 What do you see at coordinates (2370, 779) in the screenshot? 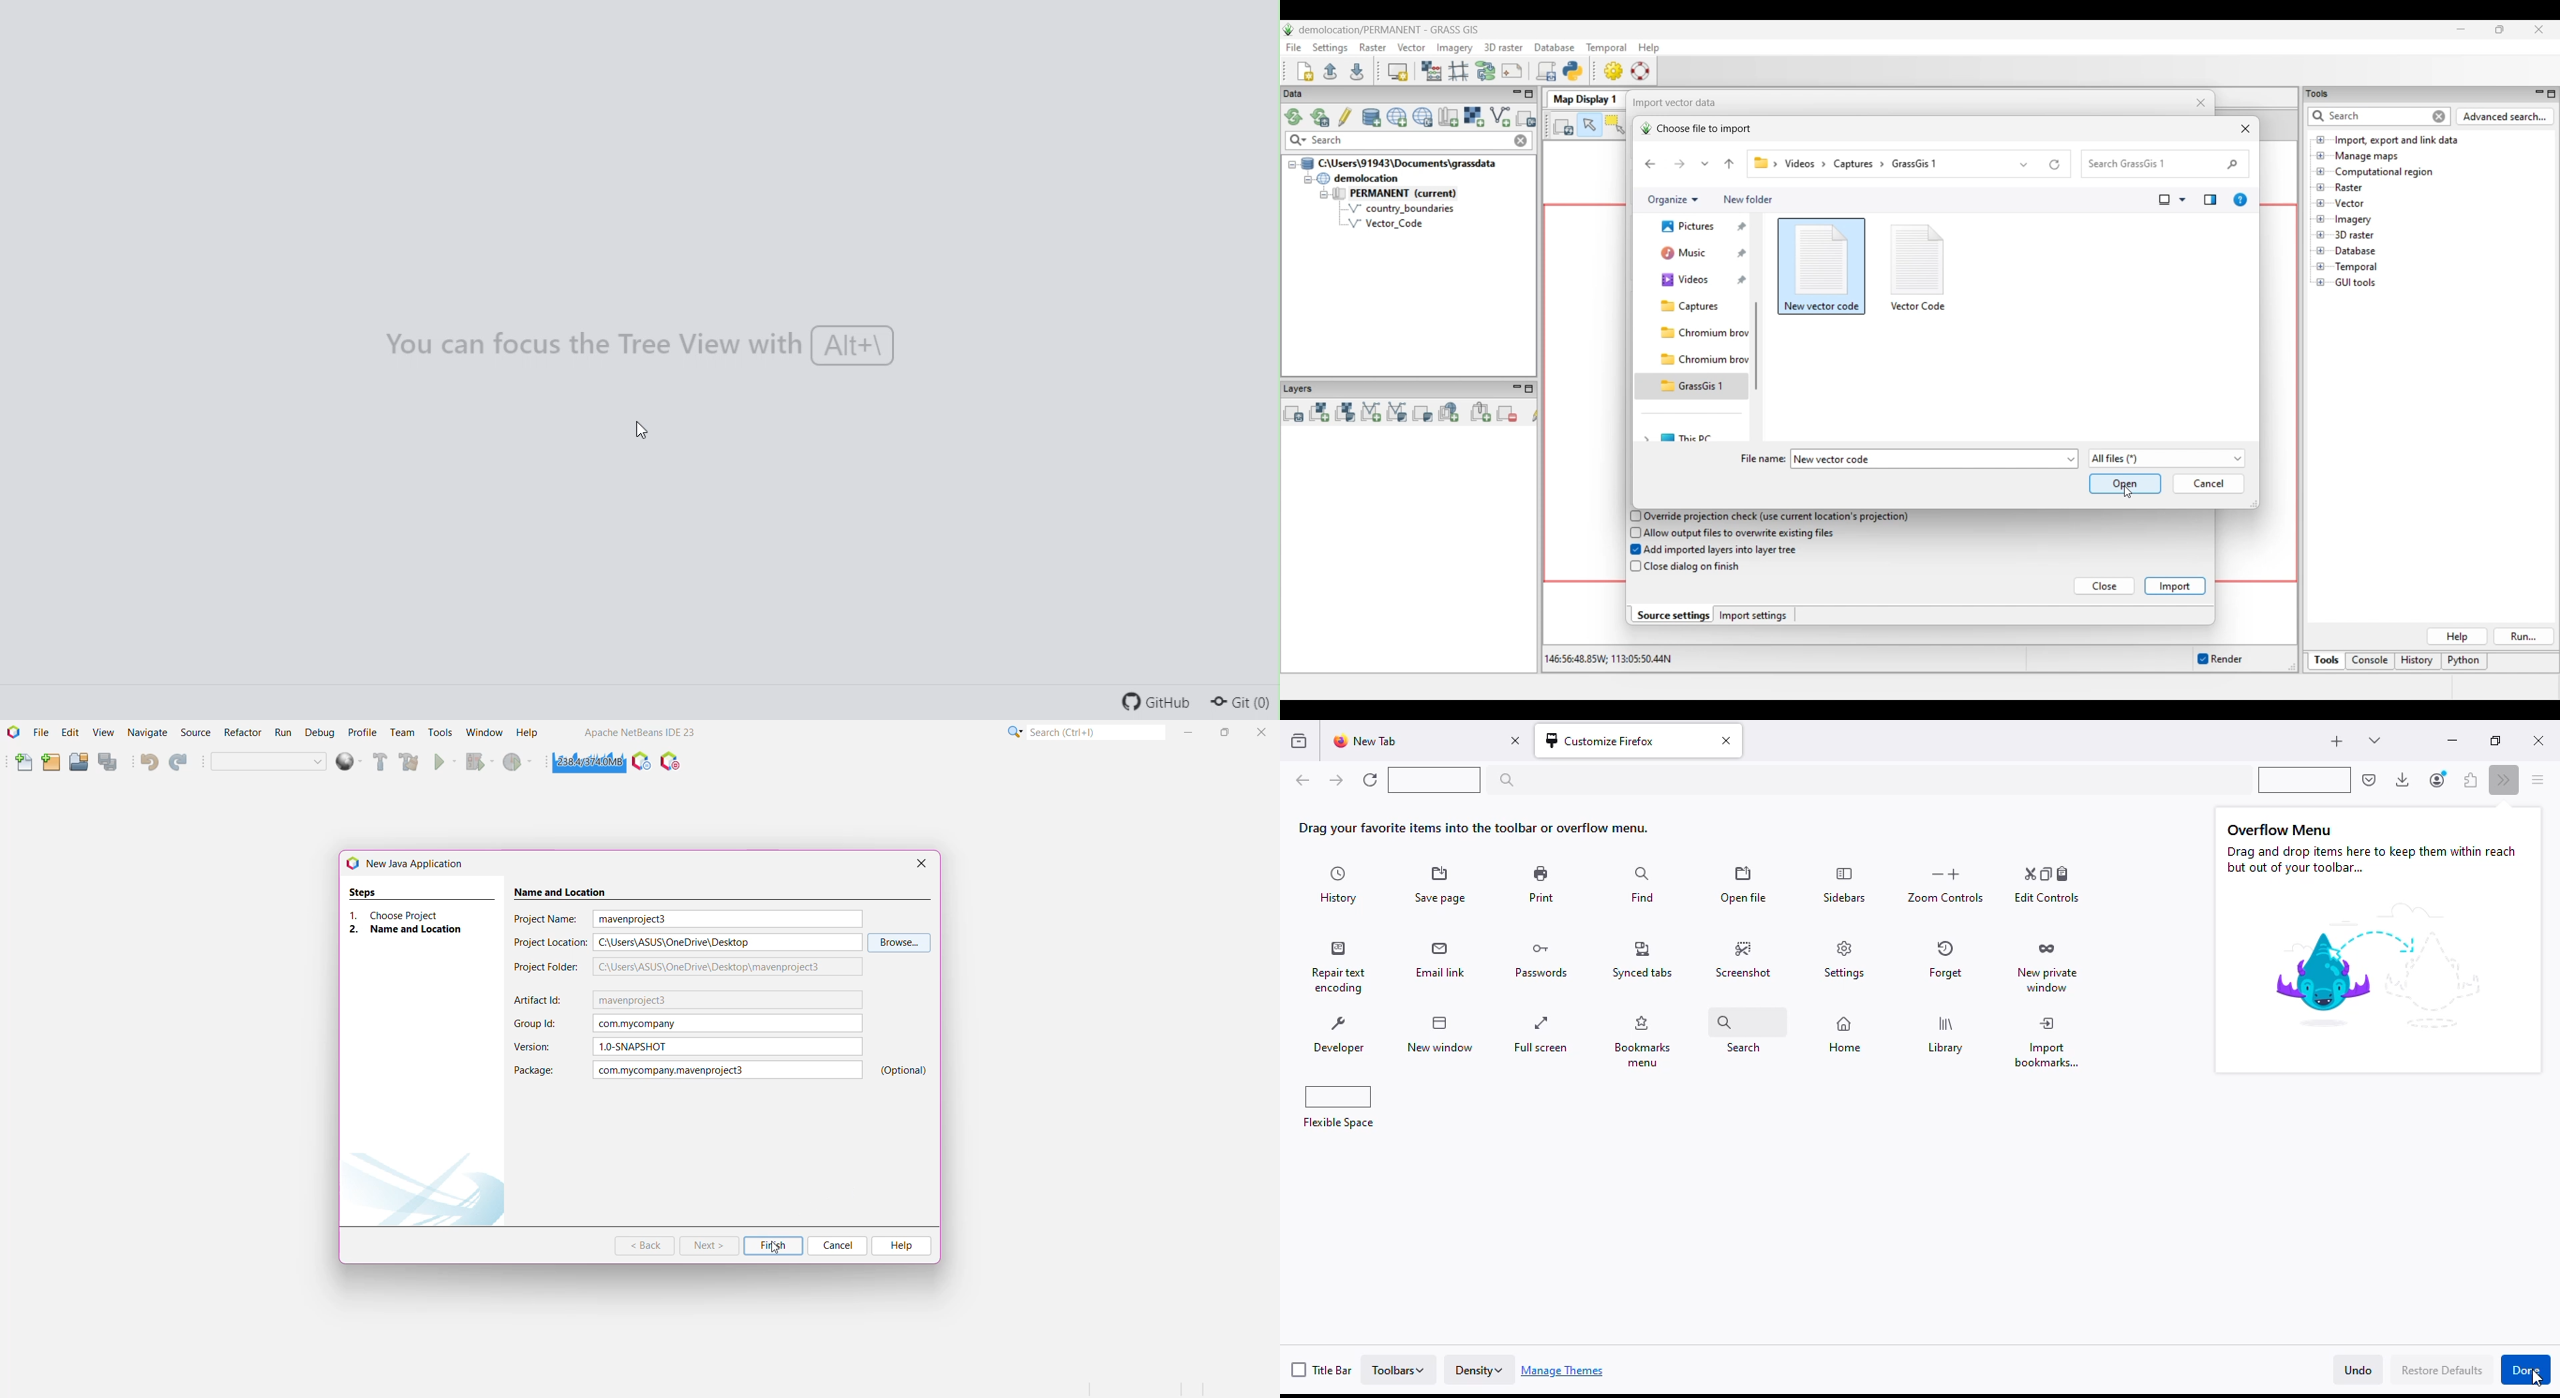
I see `save to pocket` at bounding box center [2370, 779].